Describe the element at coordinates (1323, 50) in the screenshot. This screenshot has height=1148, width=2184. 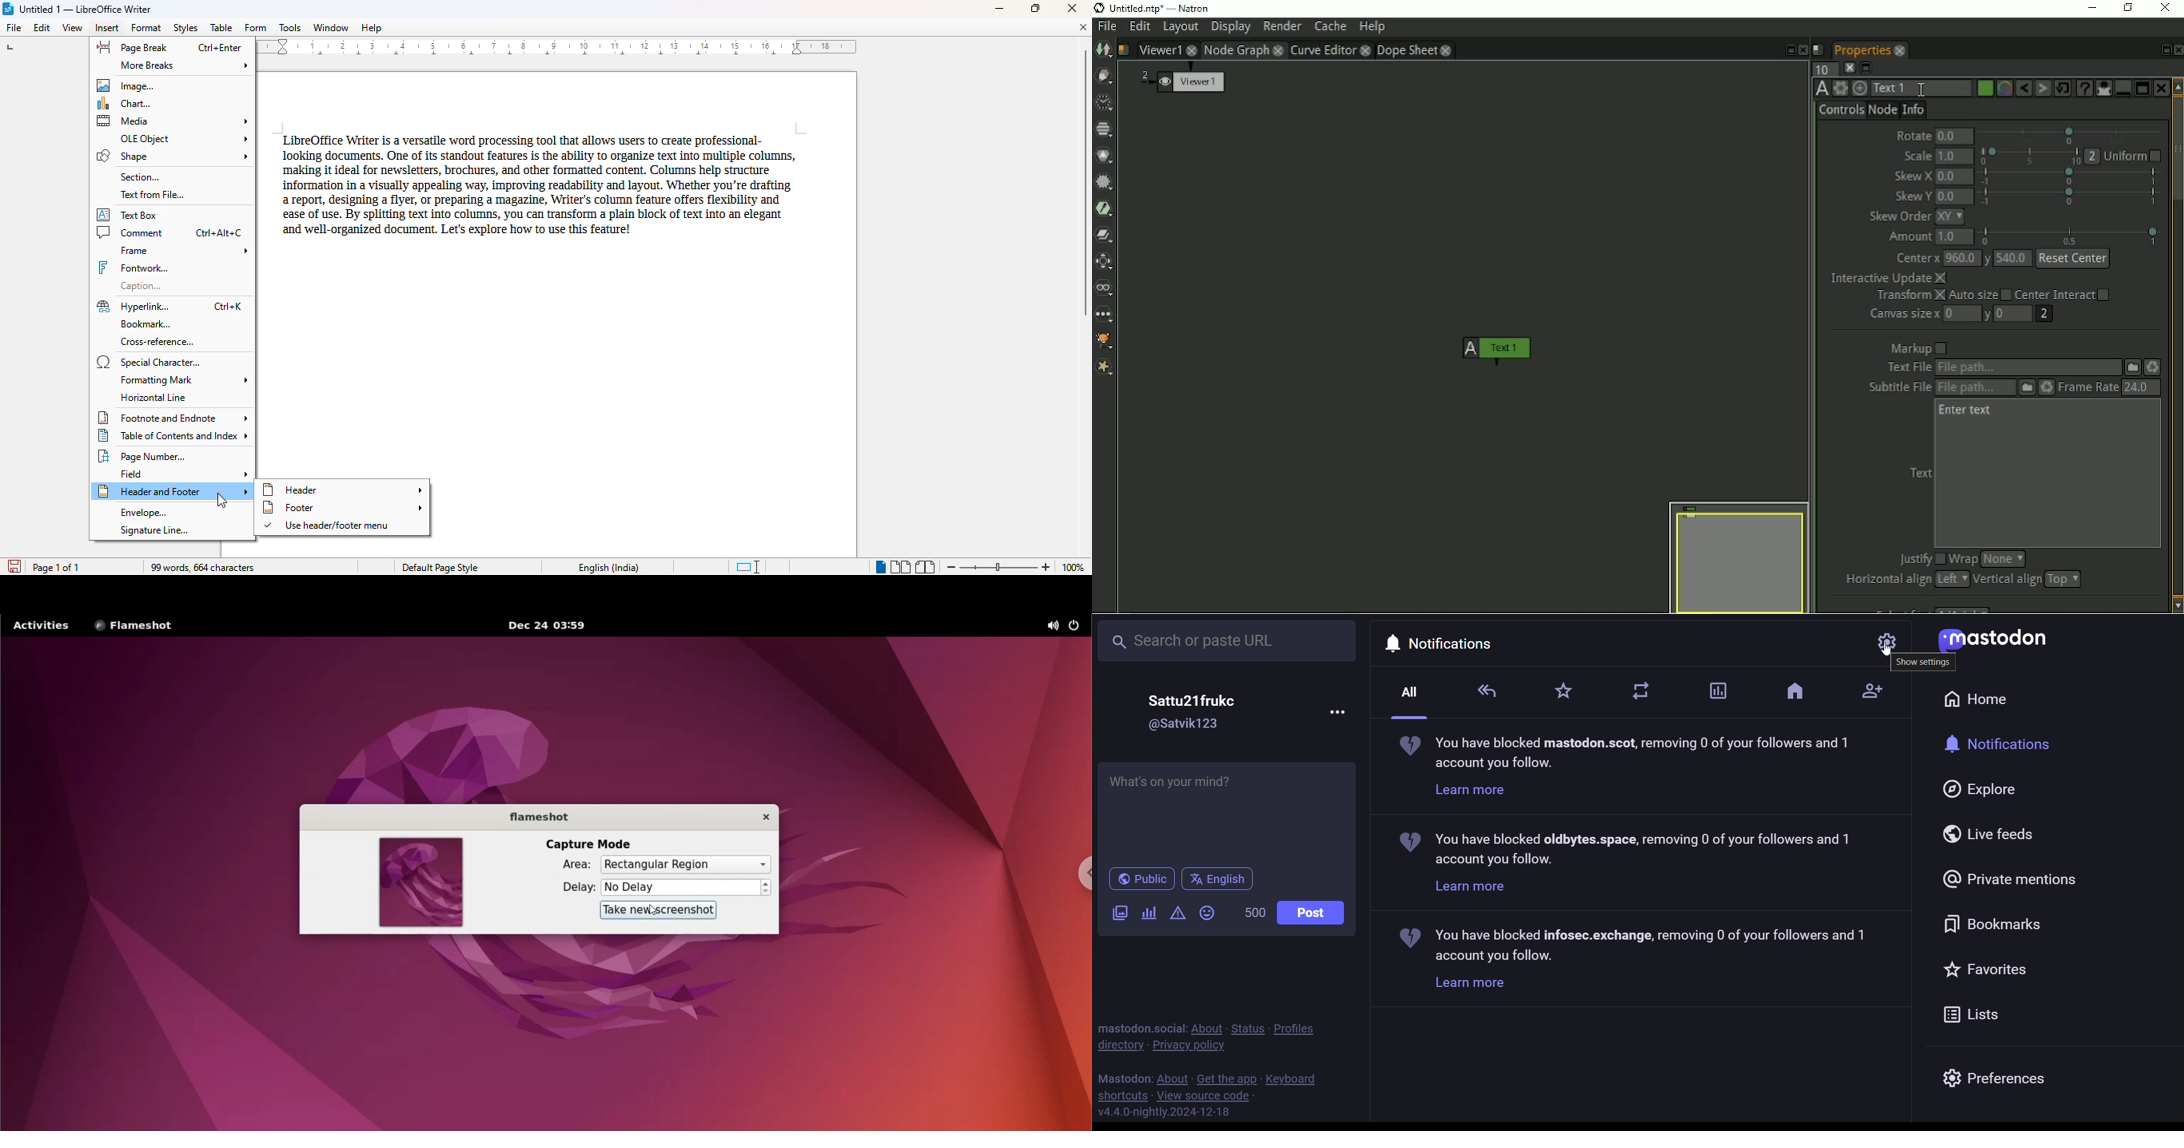
I see `Curve Editor` at that location.